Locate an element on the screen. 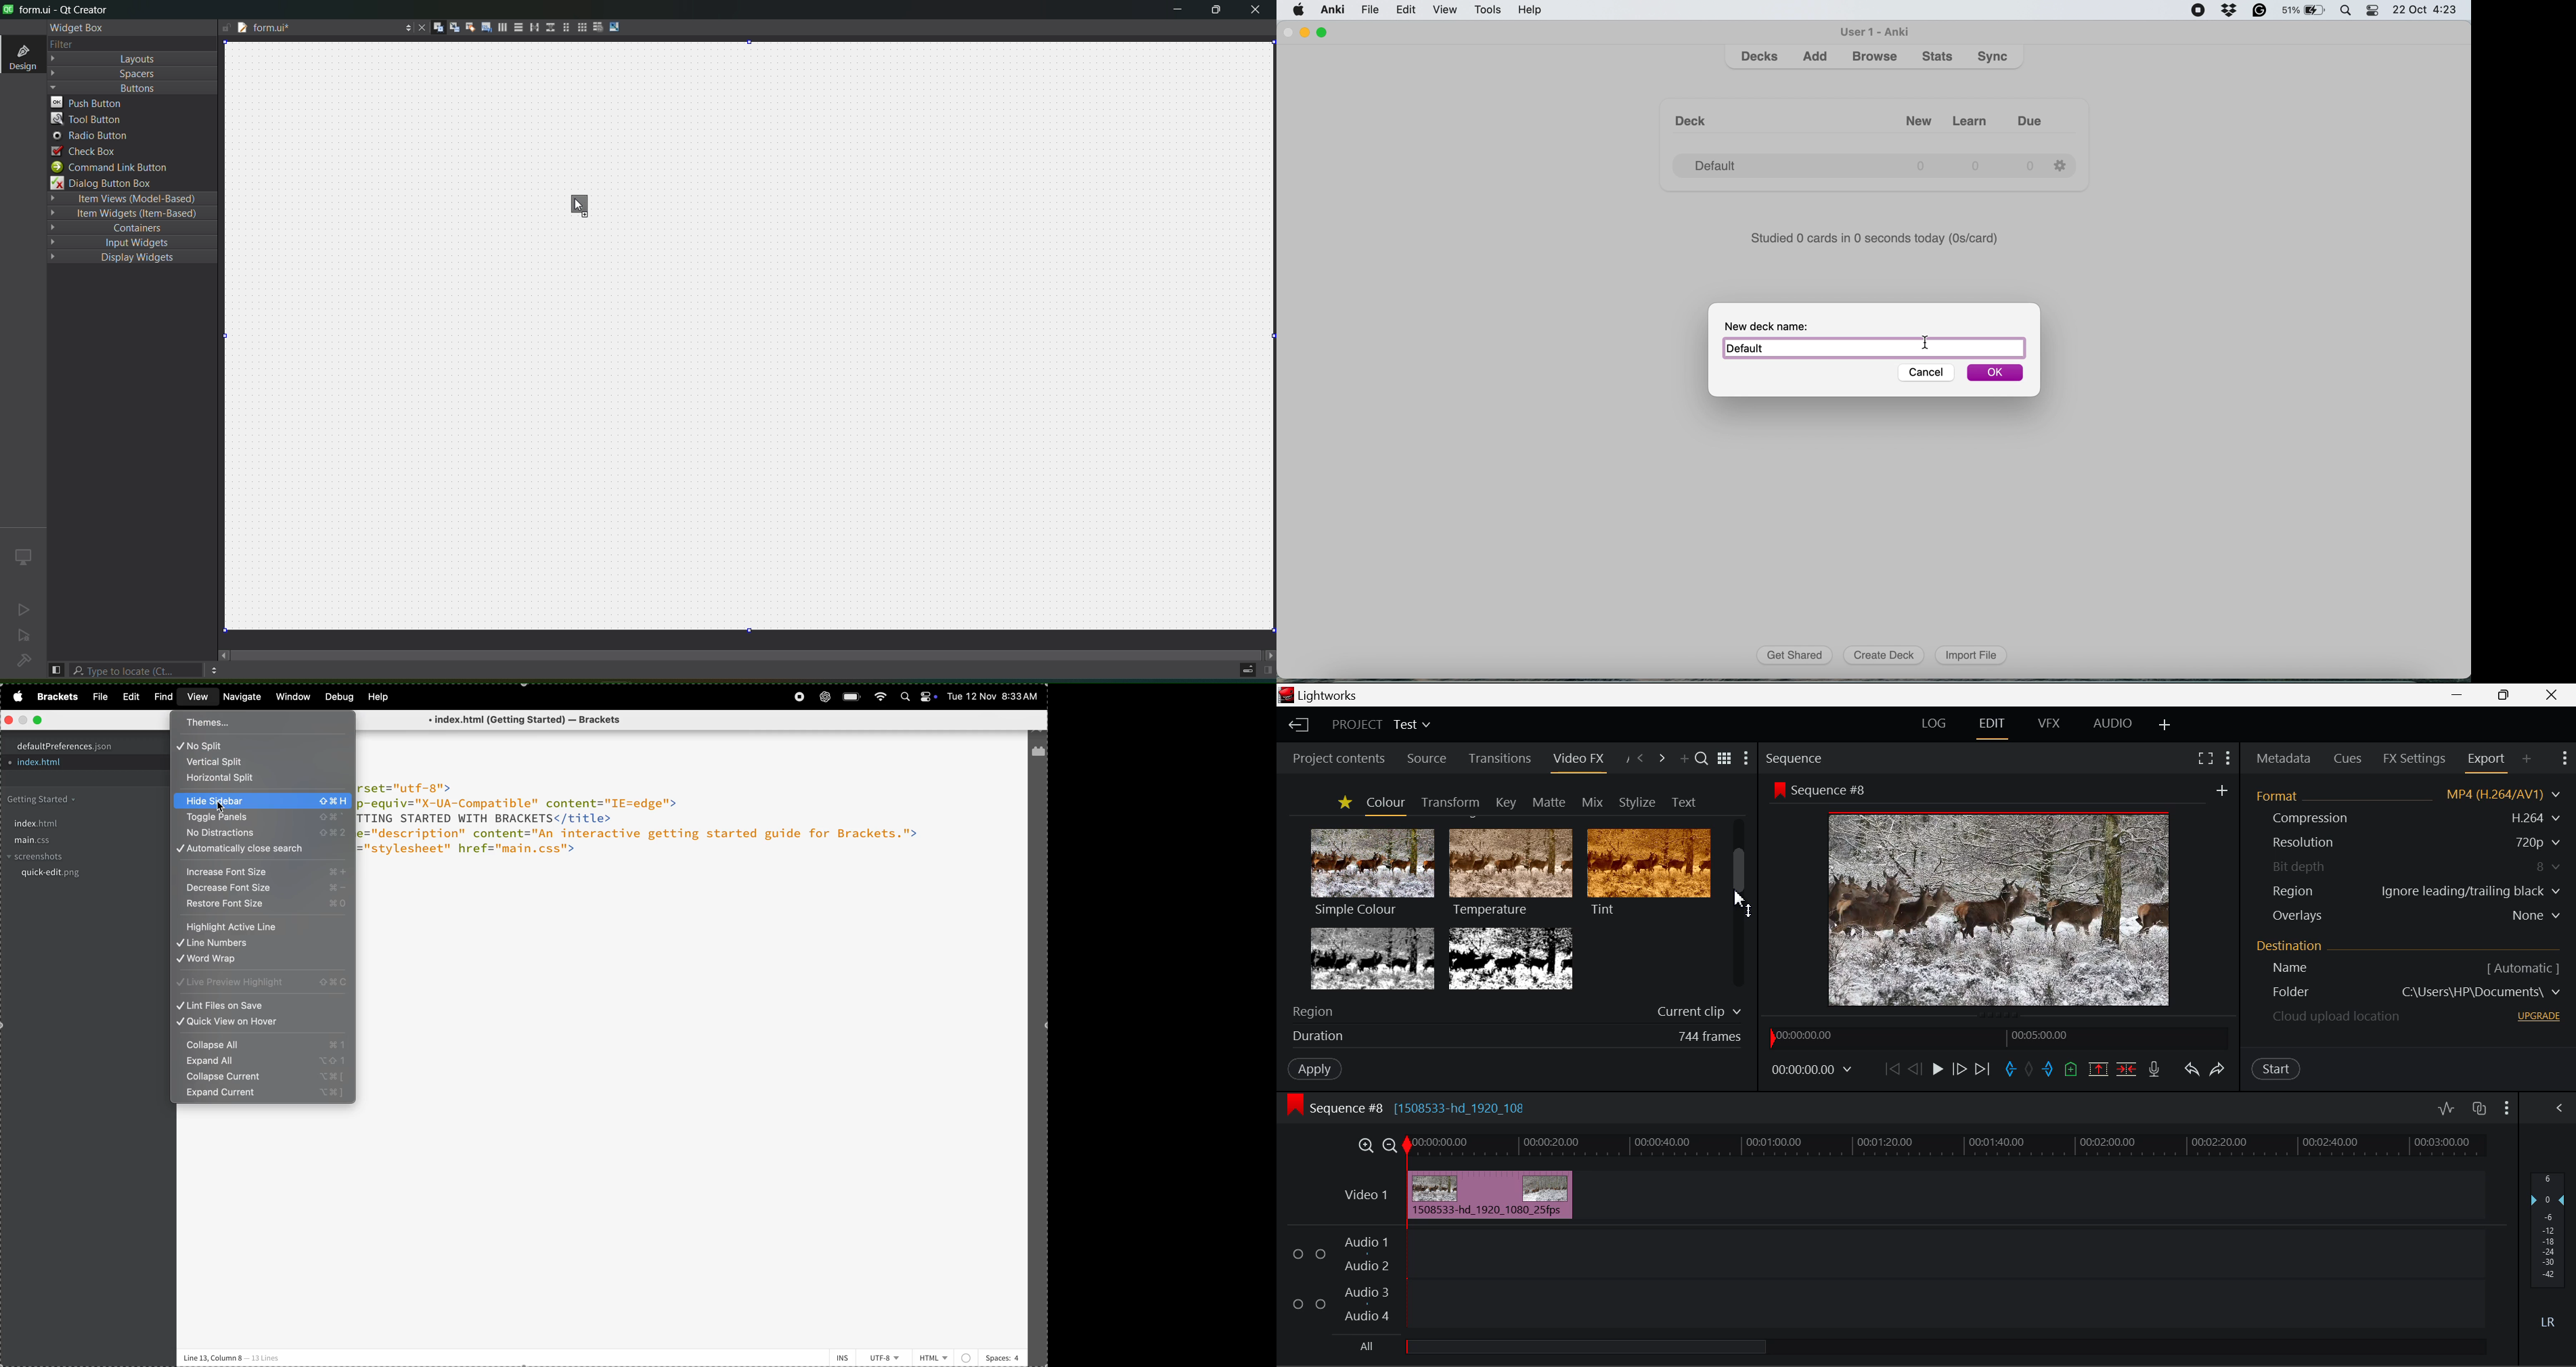 This screenshot has height=1372, width=2576. Bit depth is located at coordinates (2301, 864).